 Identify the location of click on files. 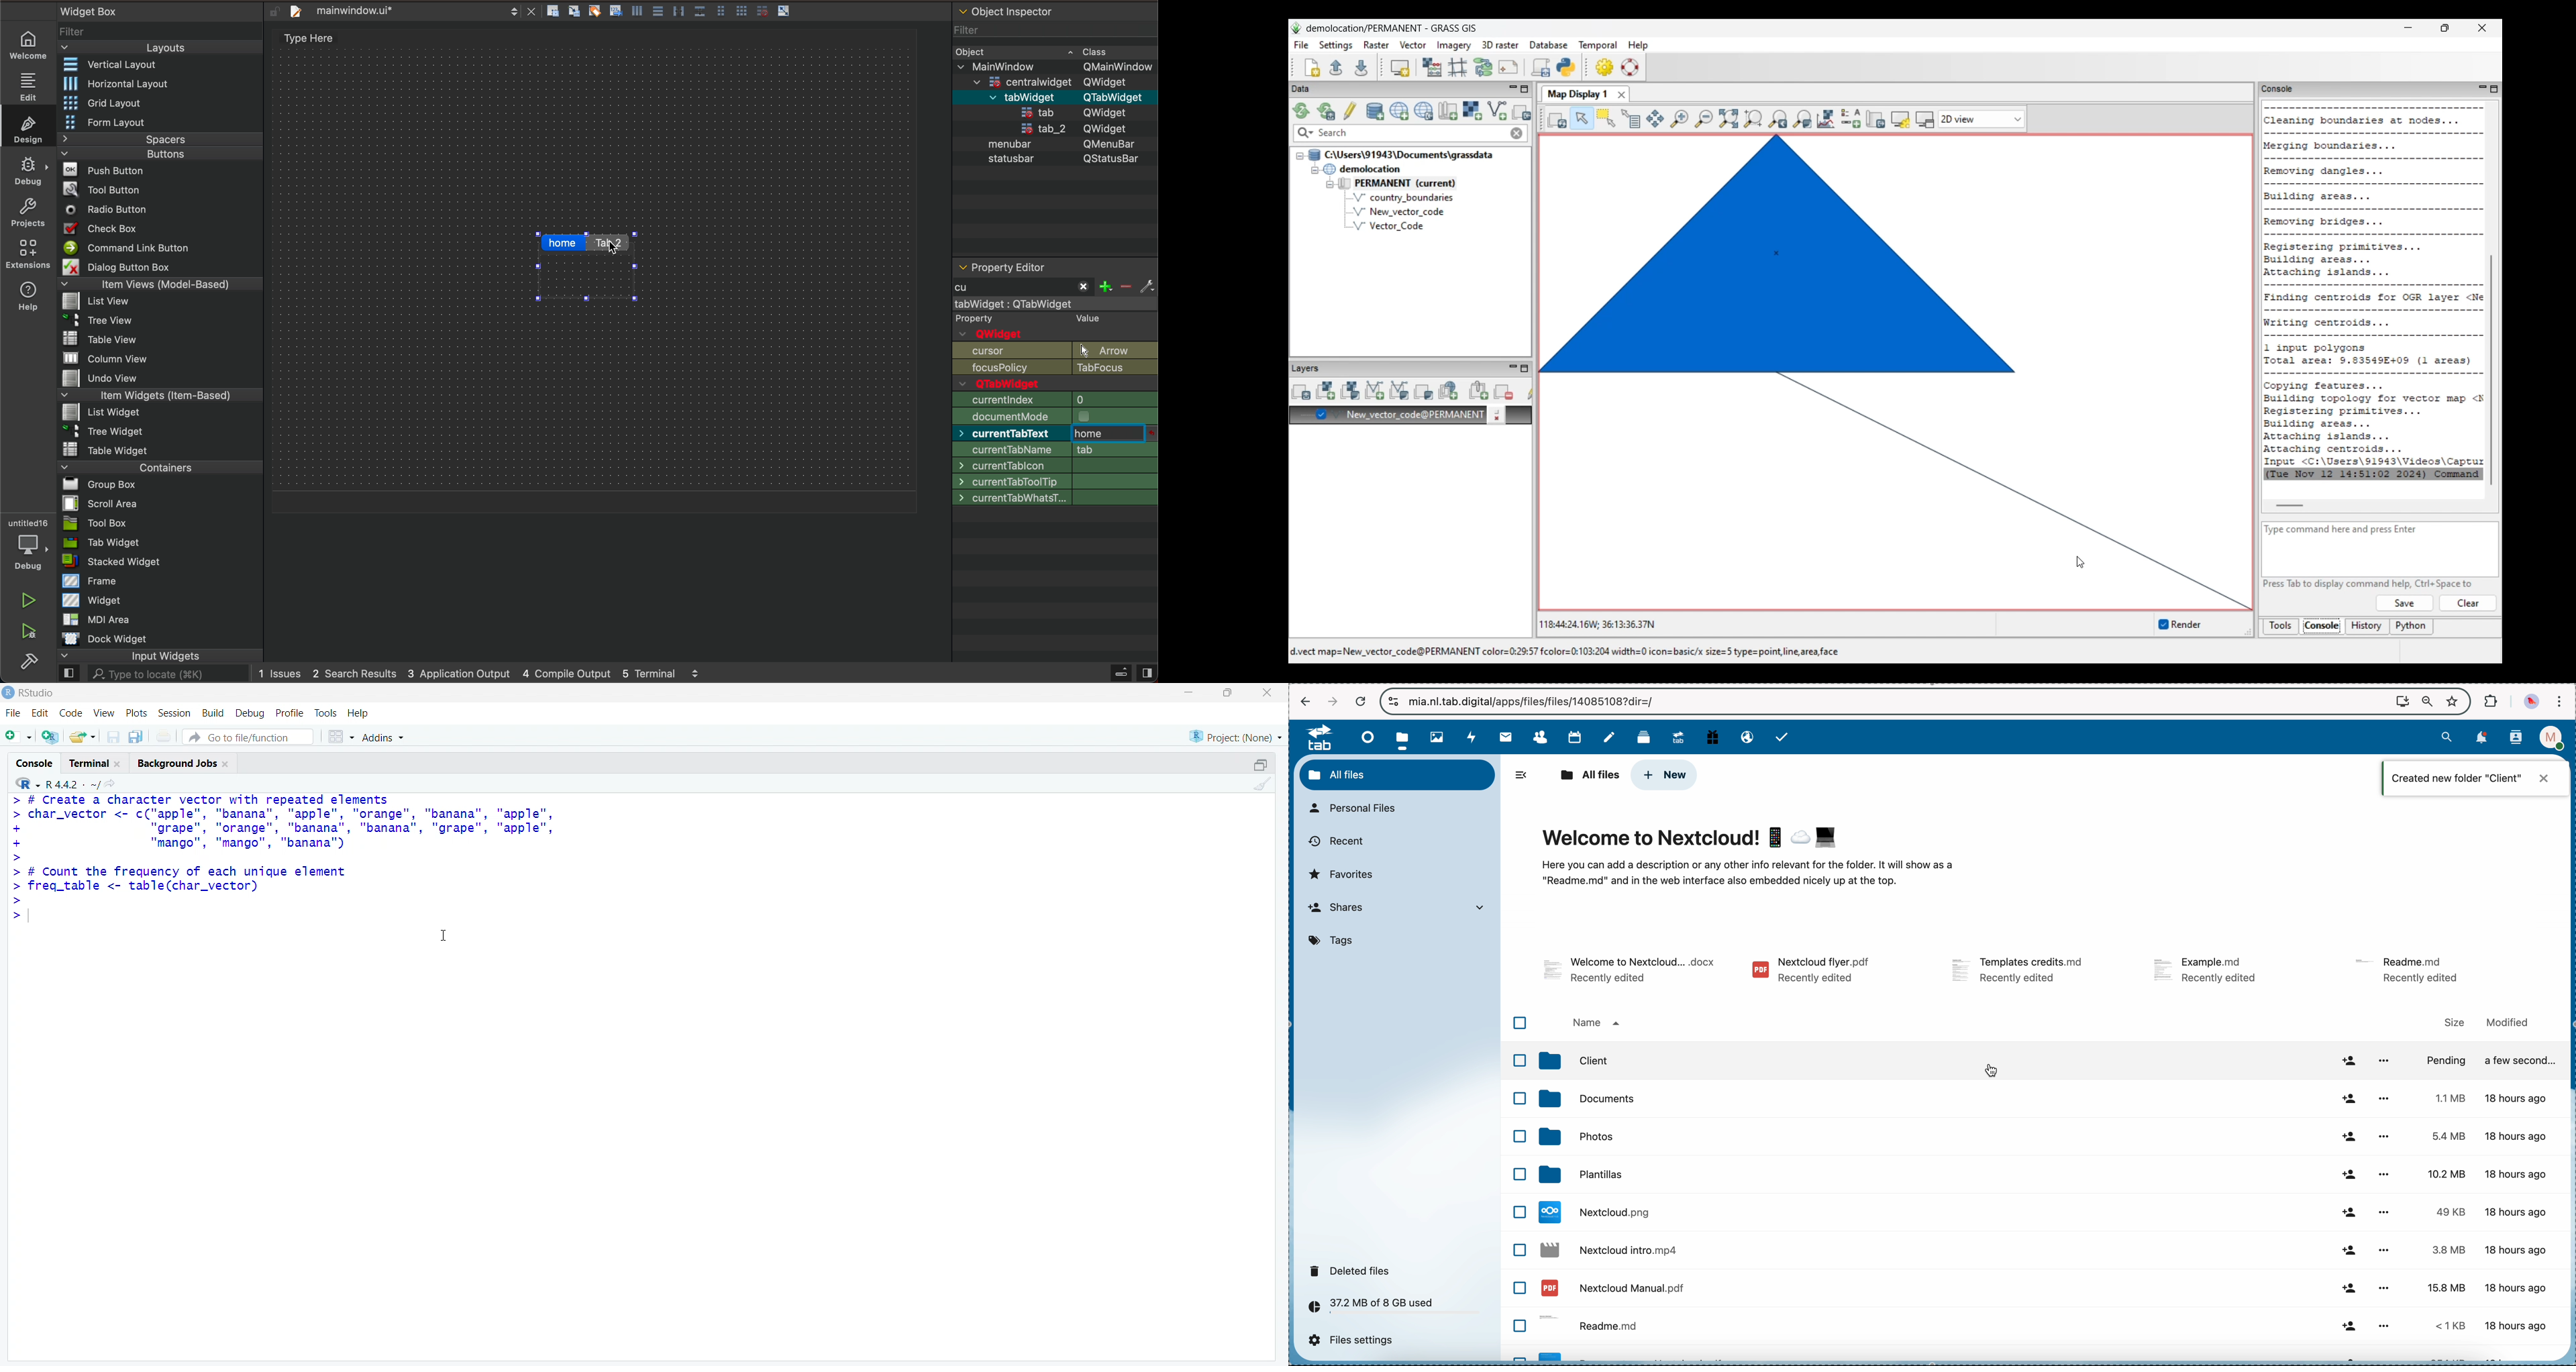
(1405, 737).